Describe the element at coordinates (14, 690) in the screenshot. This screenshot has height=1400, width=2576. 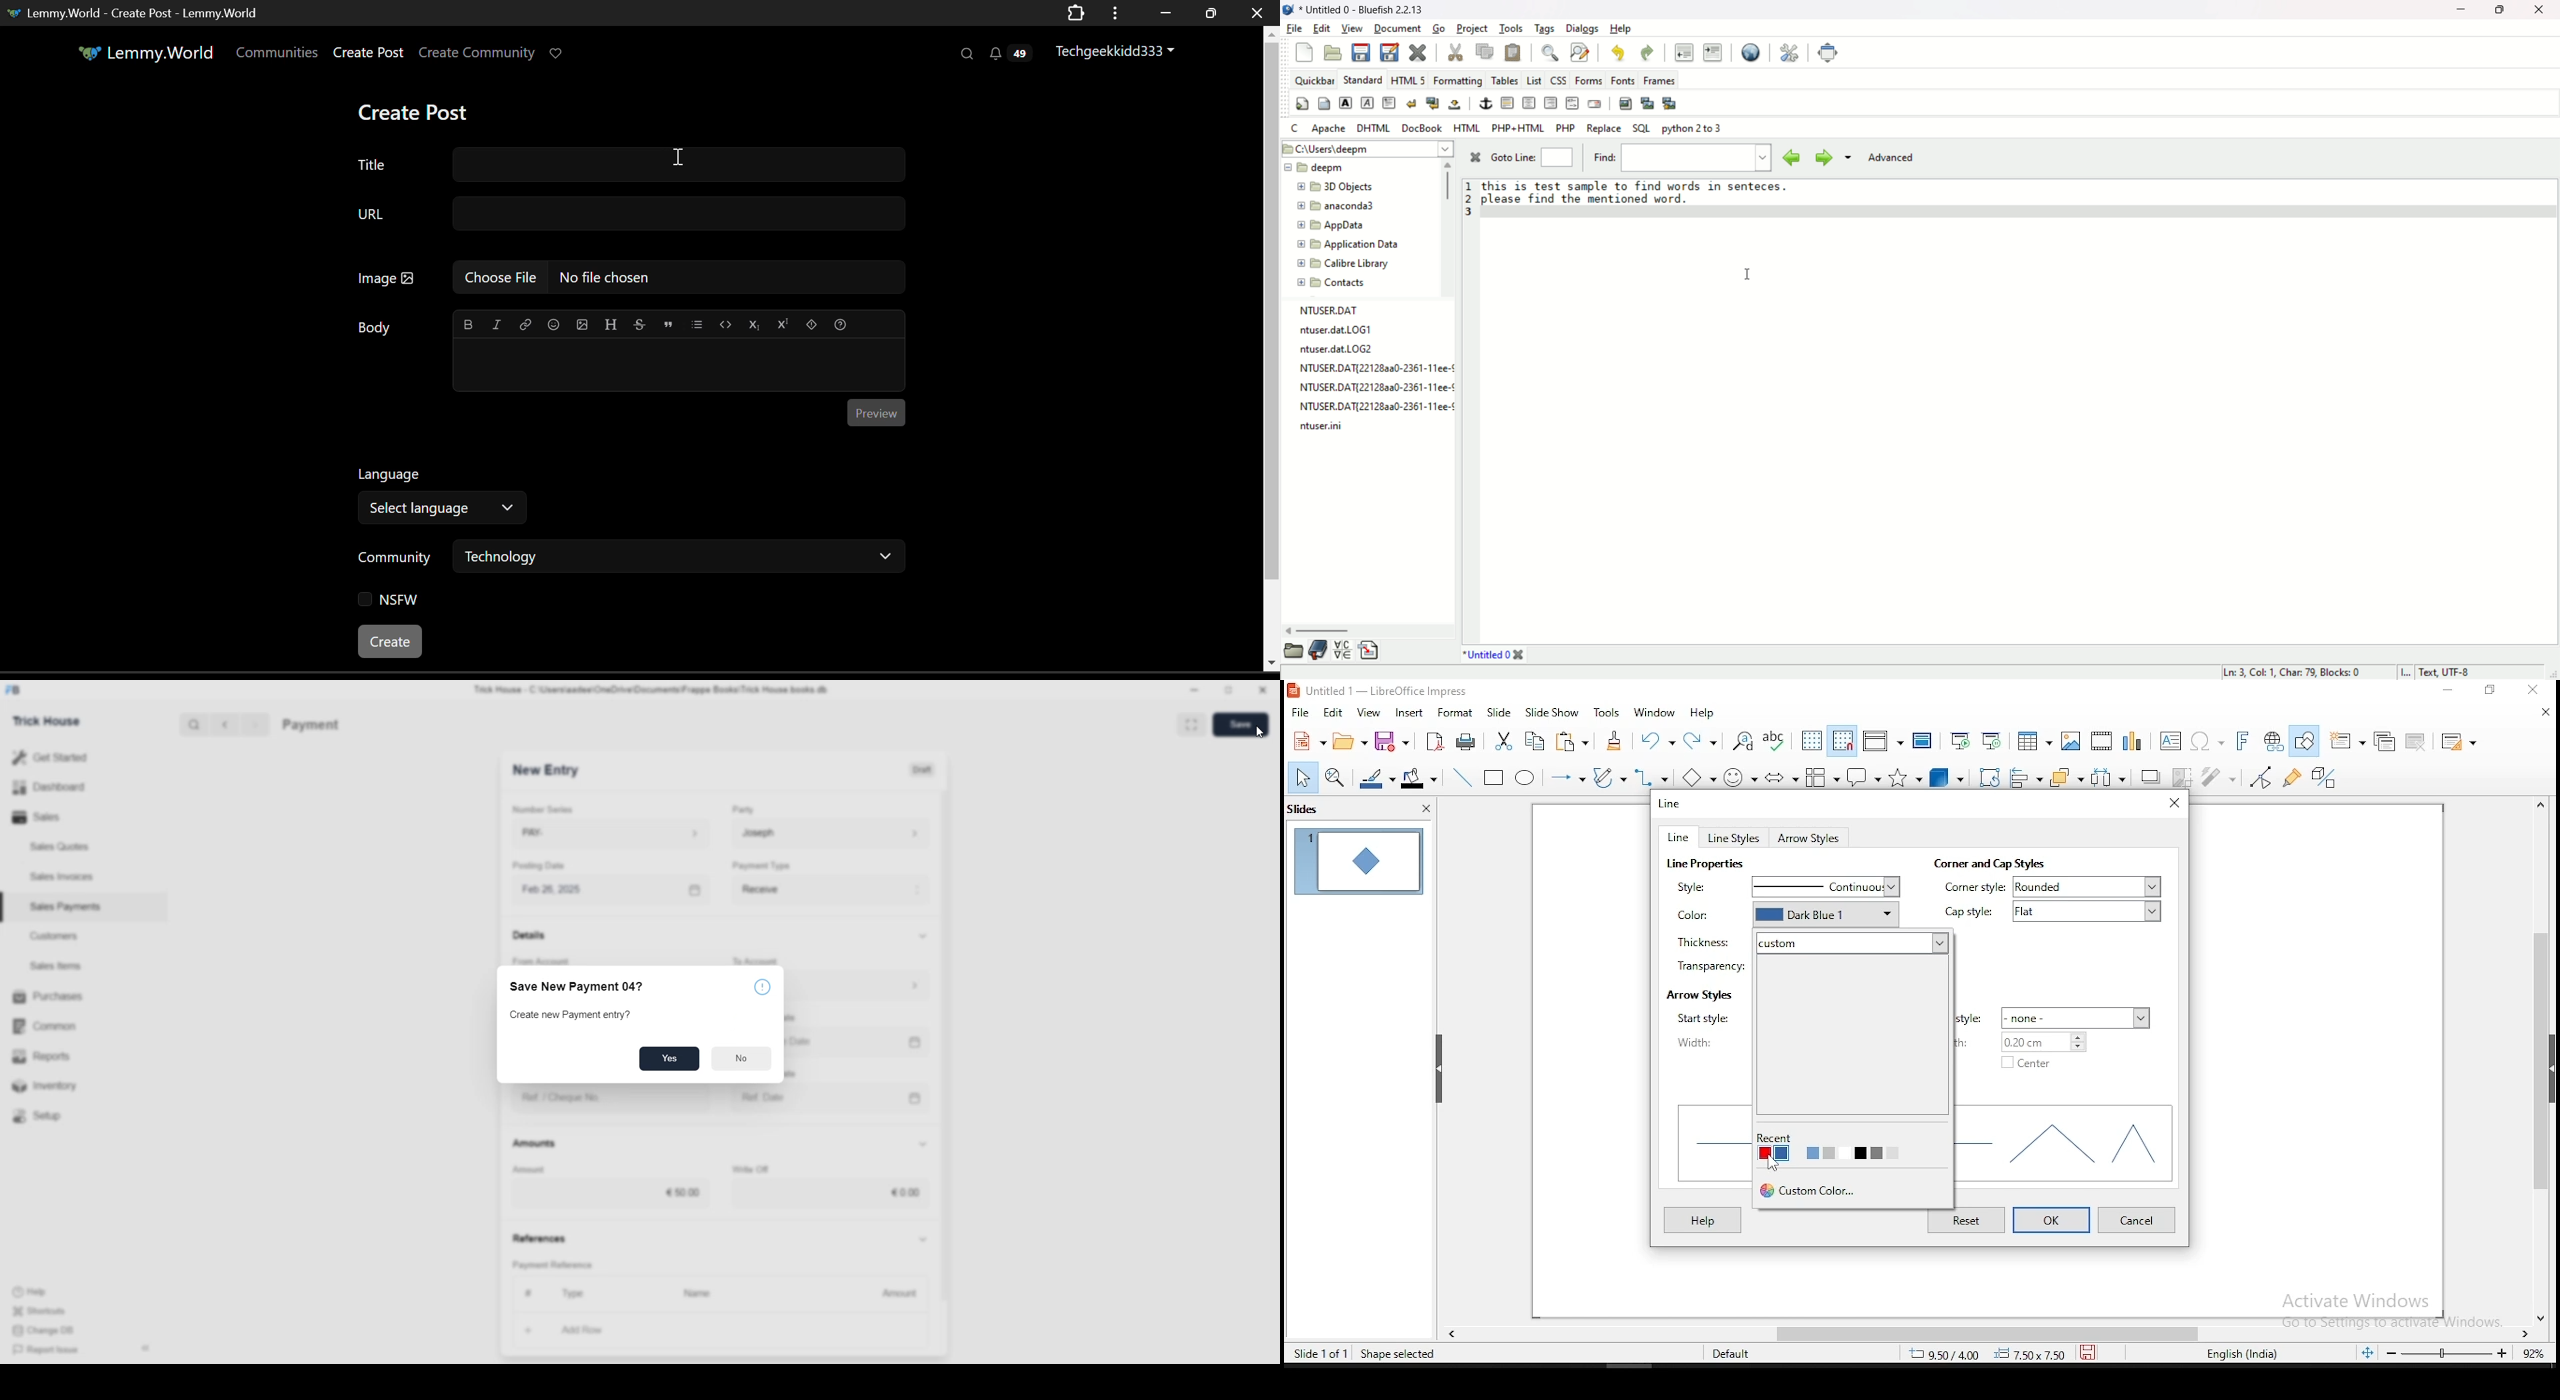
I see `logo` at that location.